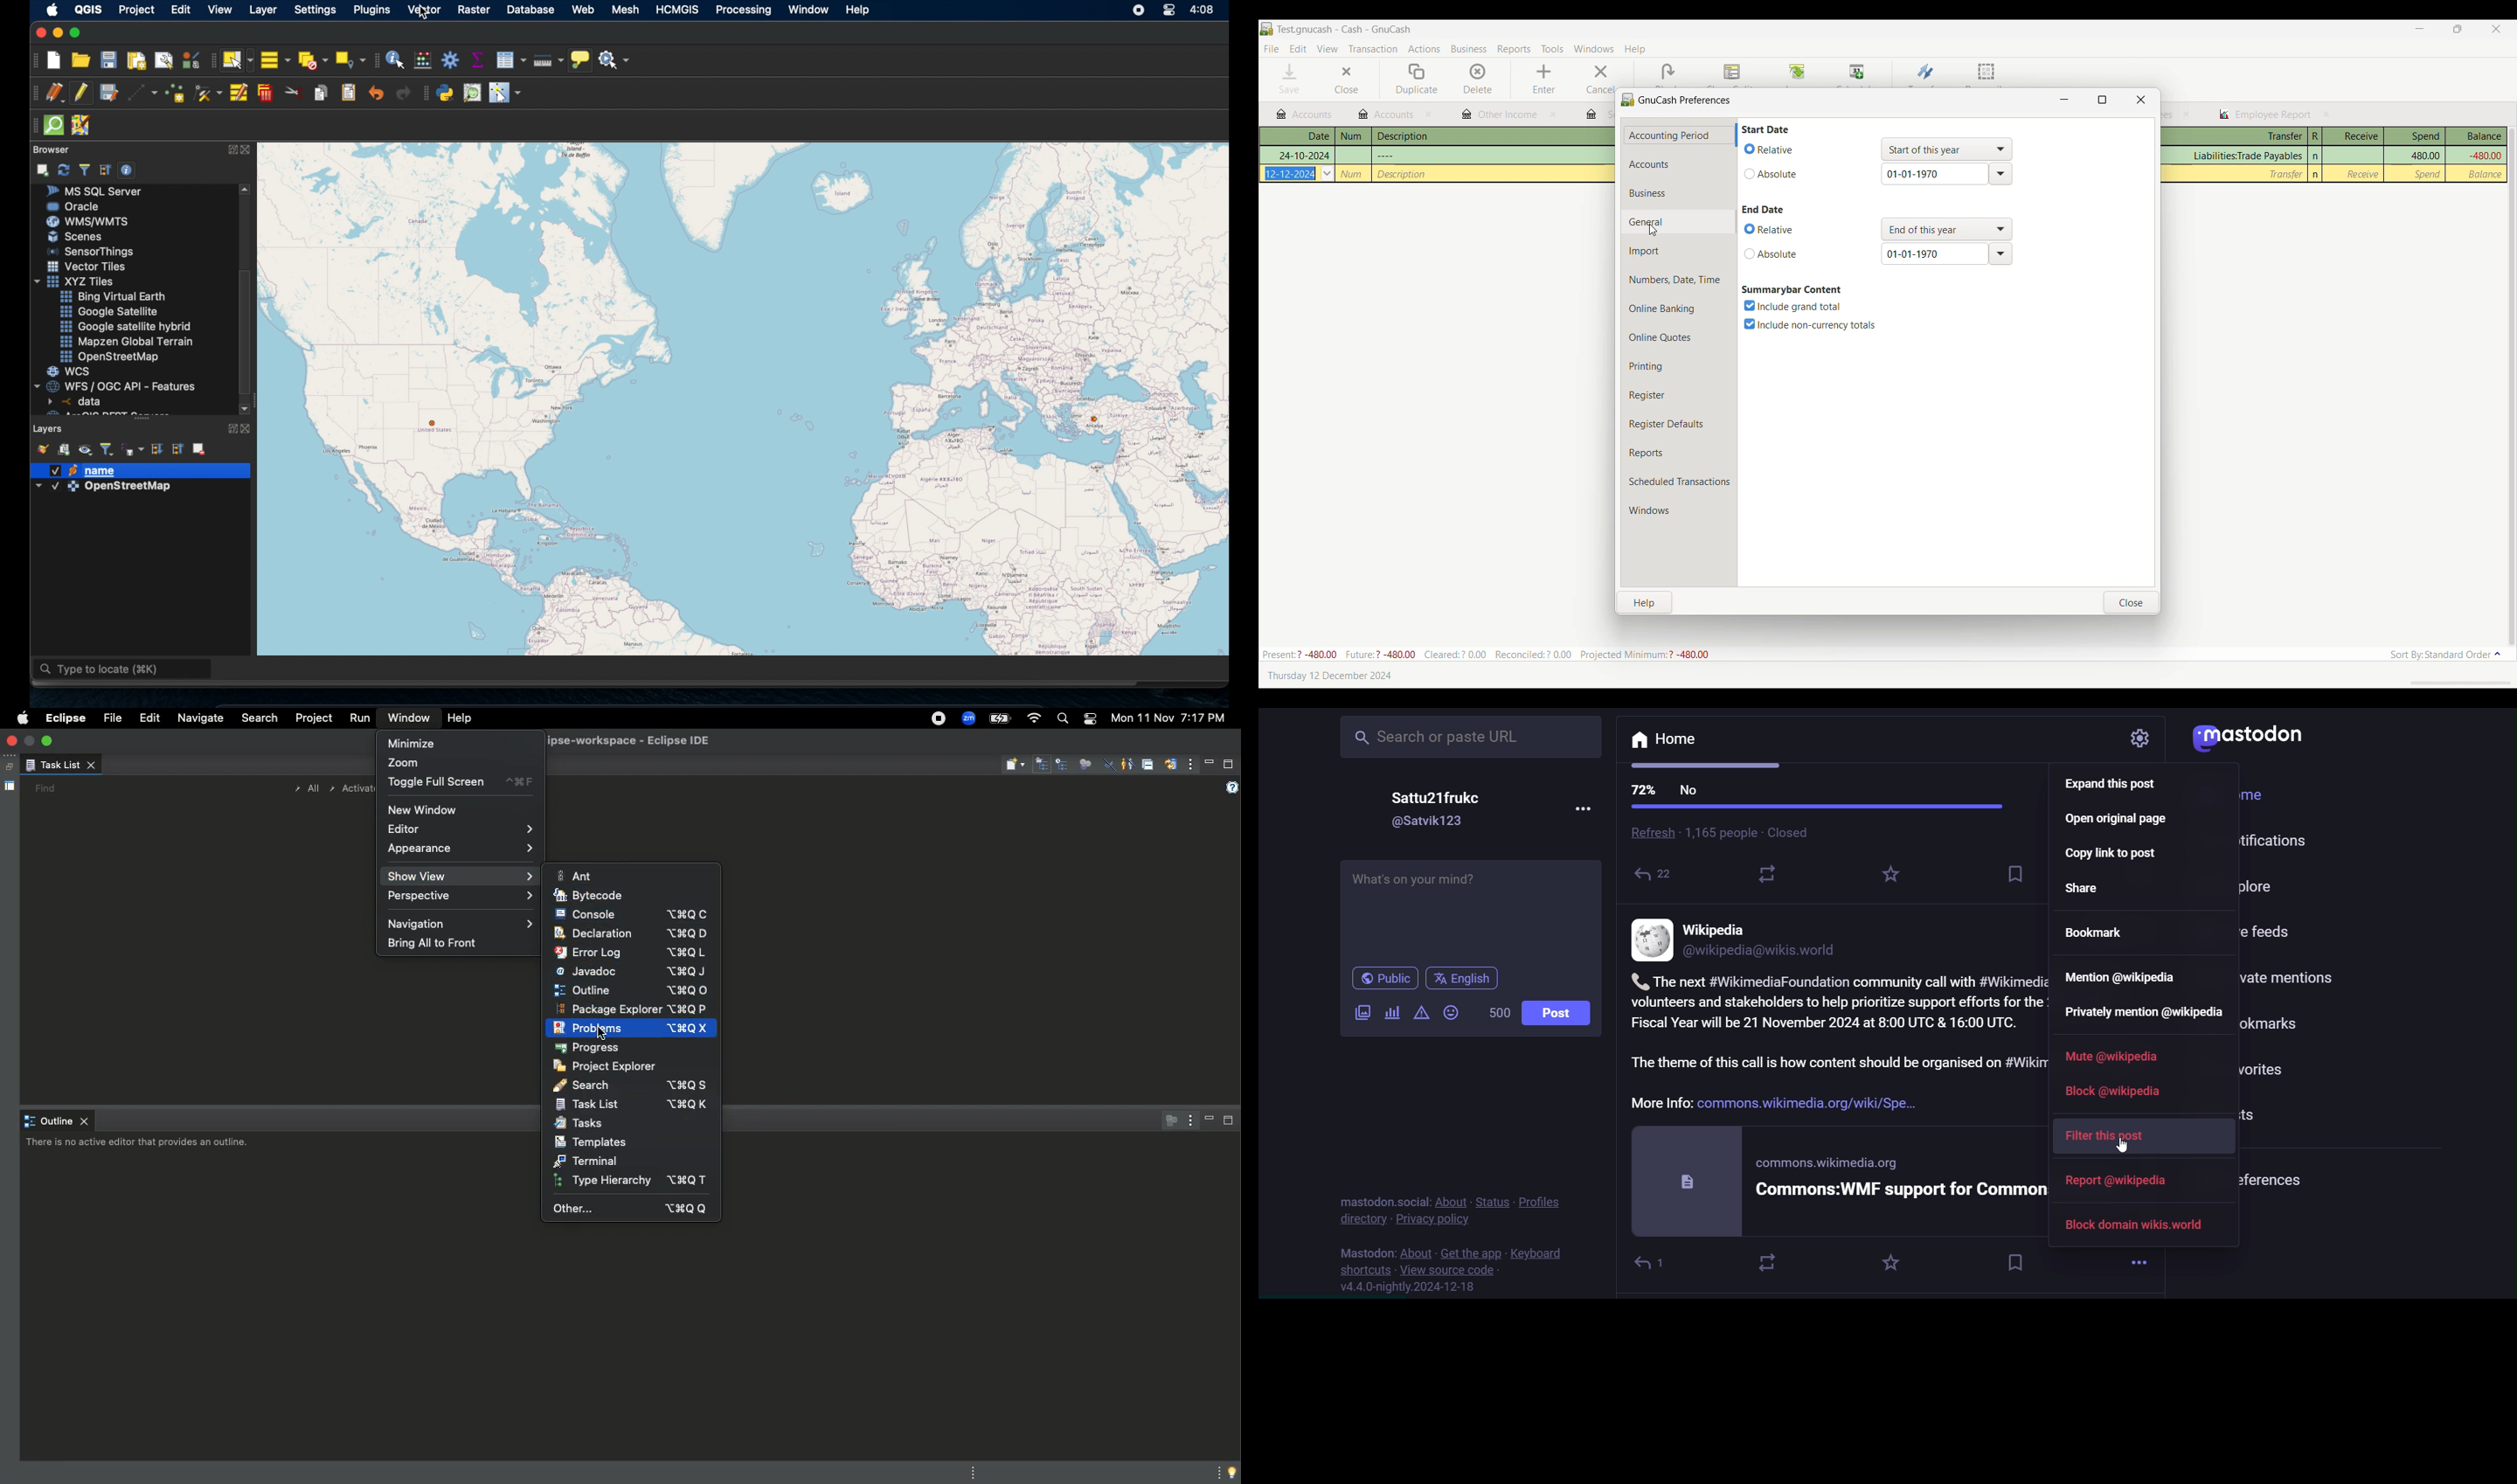  Describe the element at coordinates (2140, 1012) in the screenshot. I see `private mention` at that location.